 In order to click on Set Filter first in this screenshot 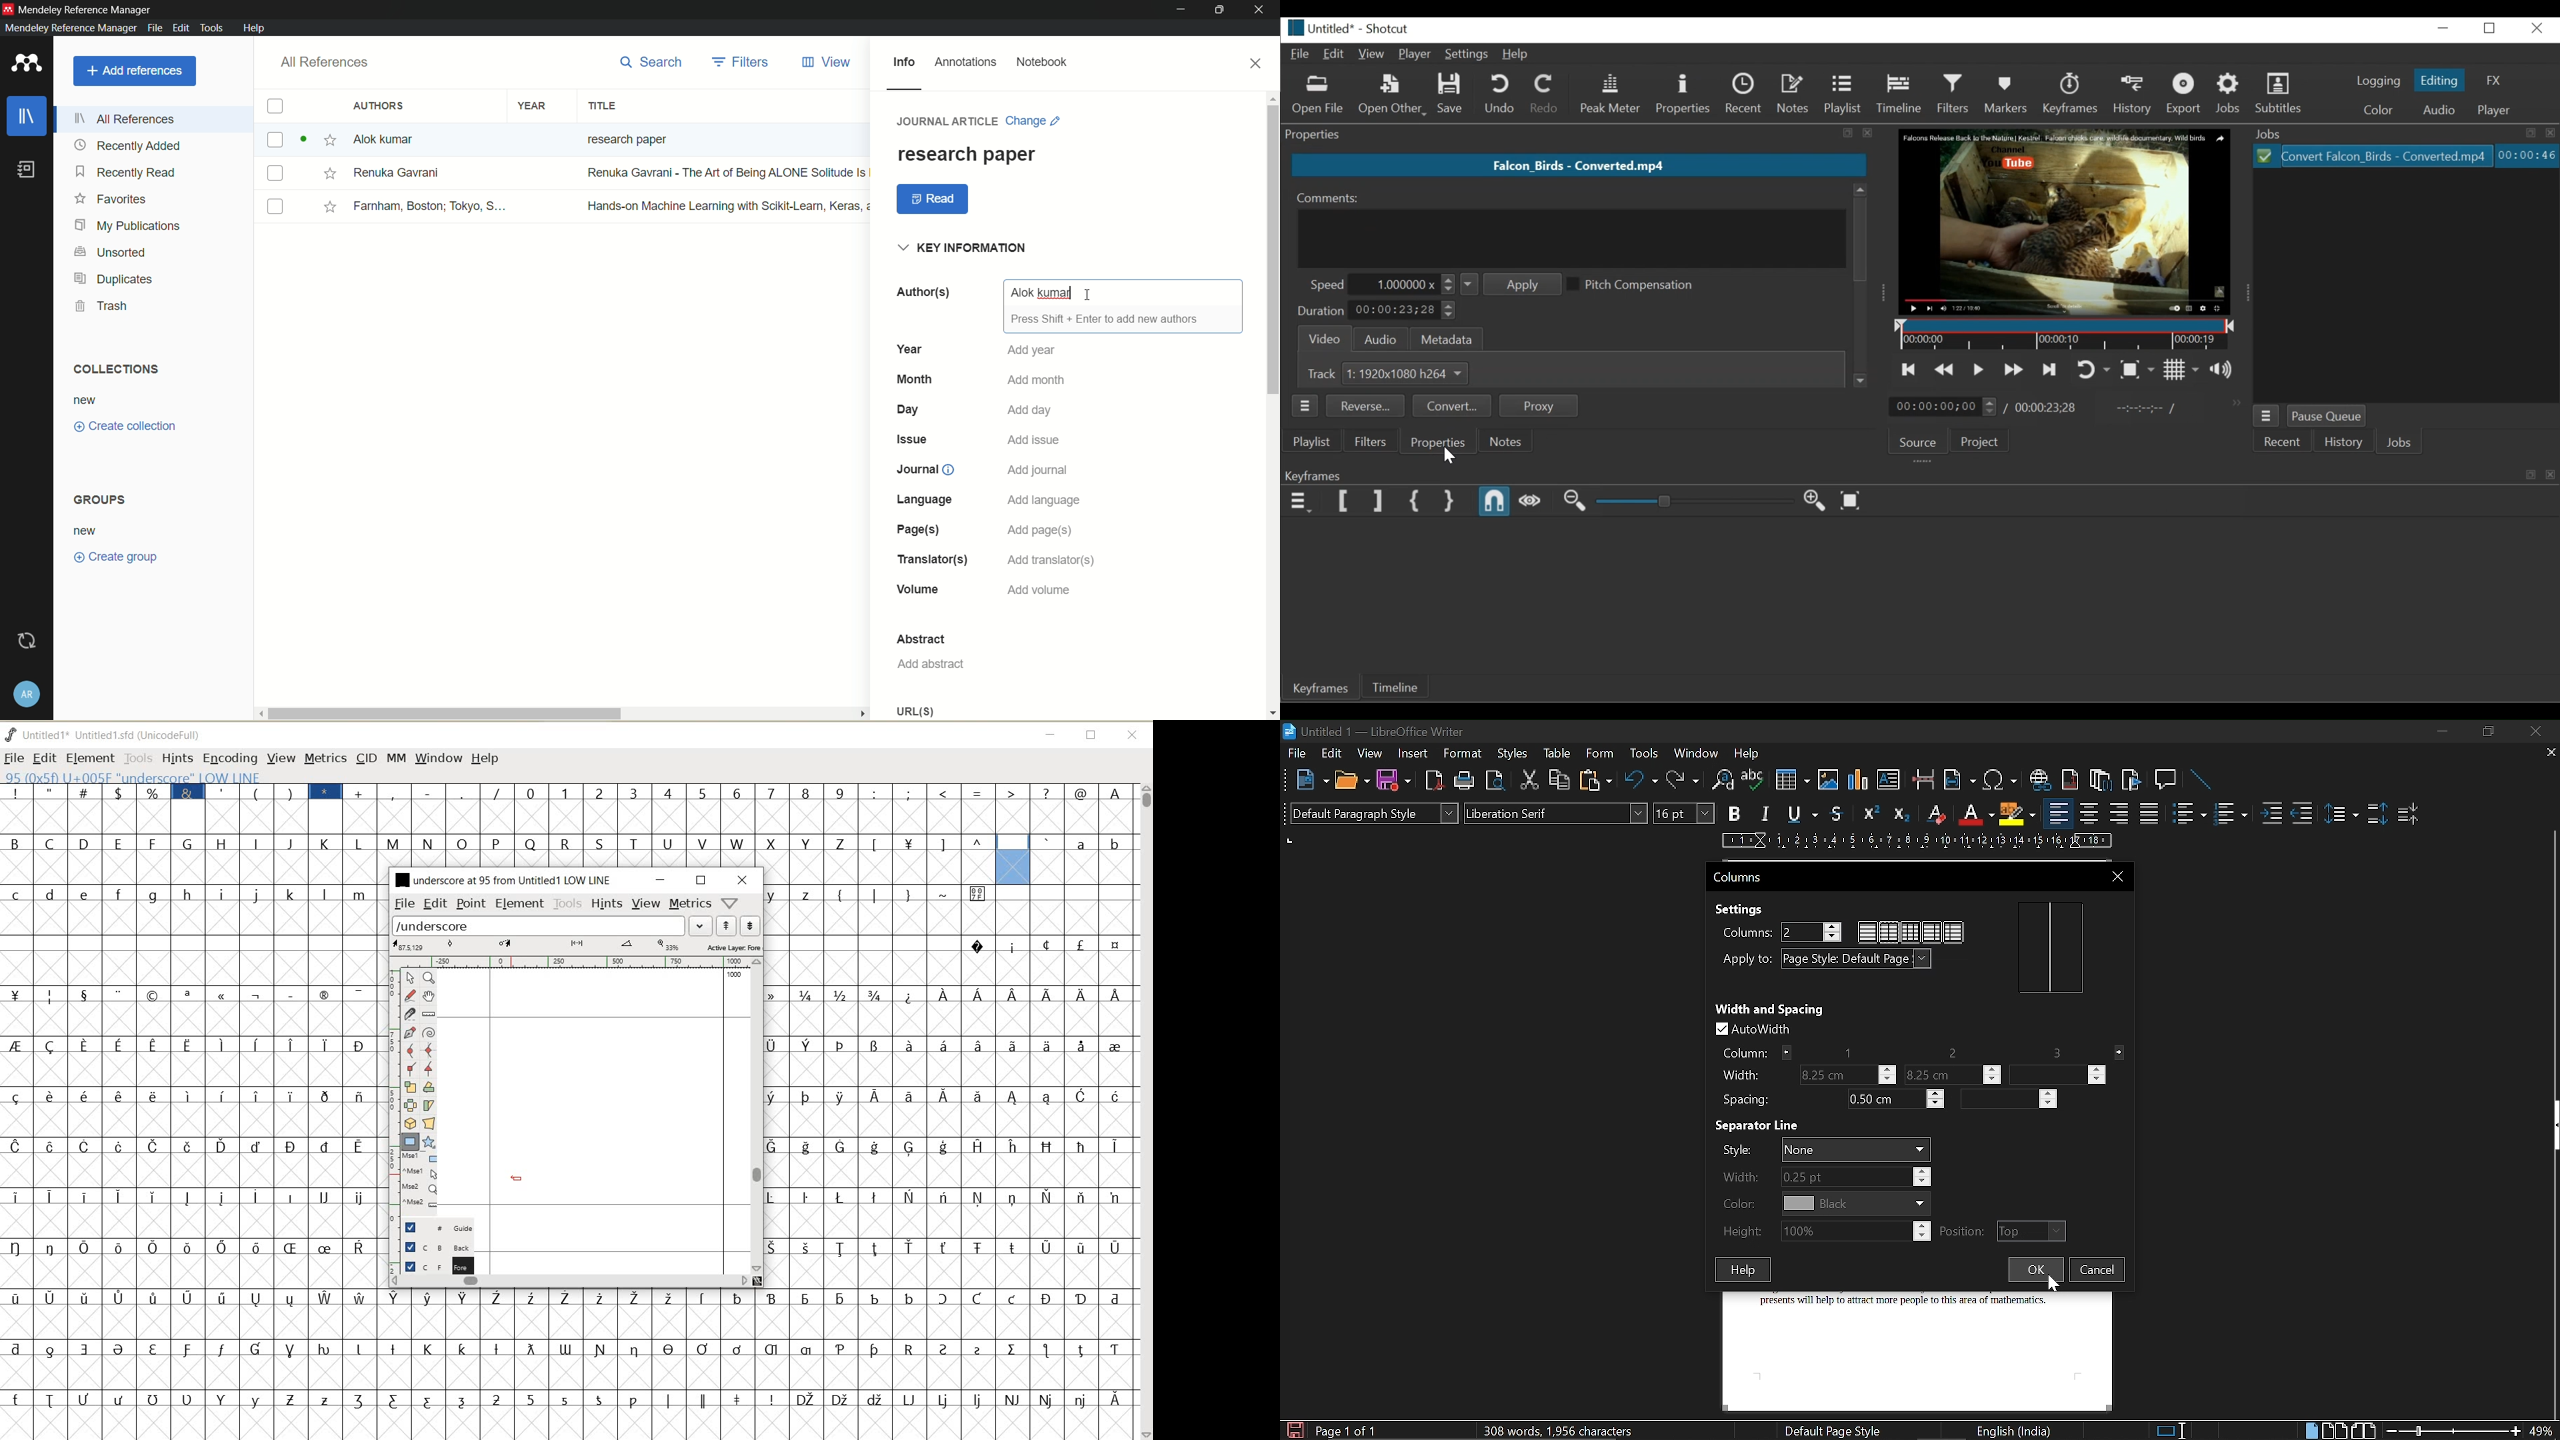, I will do `click(1346, 503)`.